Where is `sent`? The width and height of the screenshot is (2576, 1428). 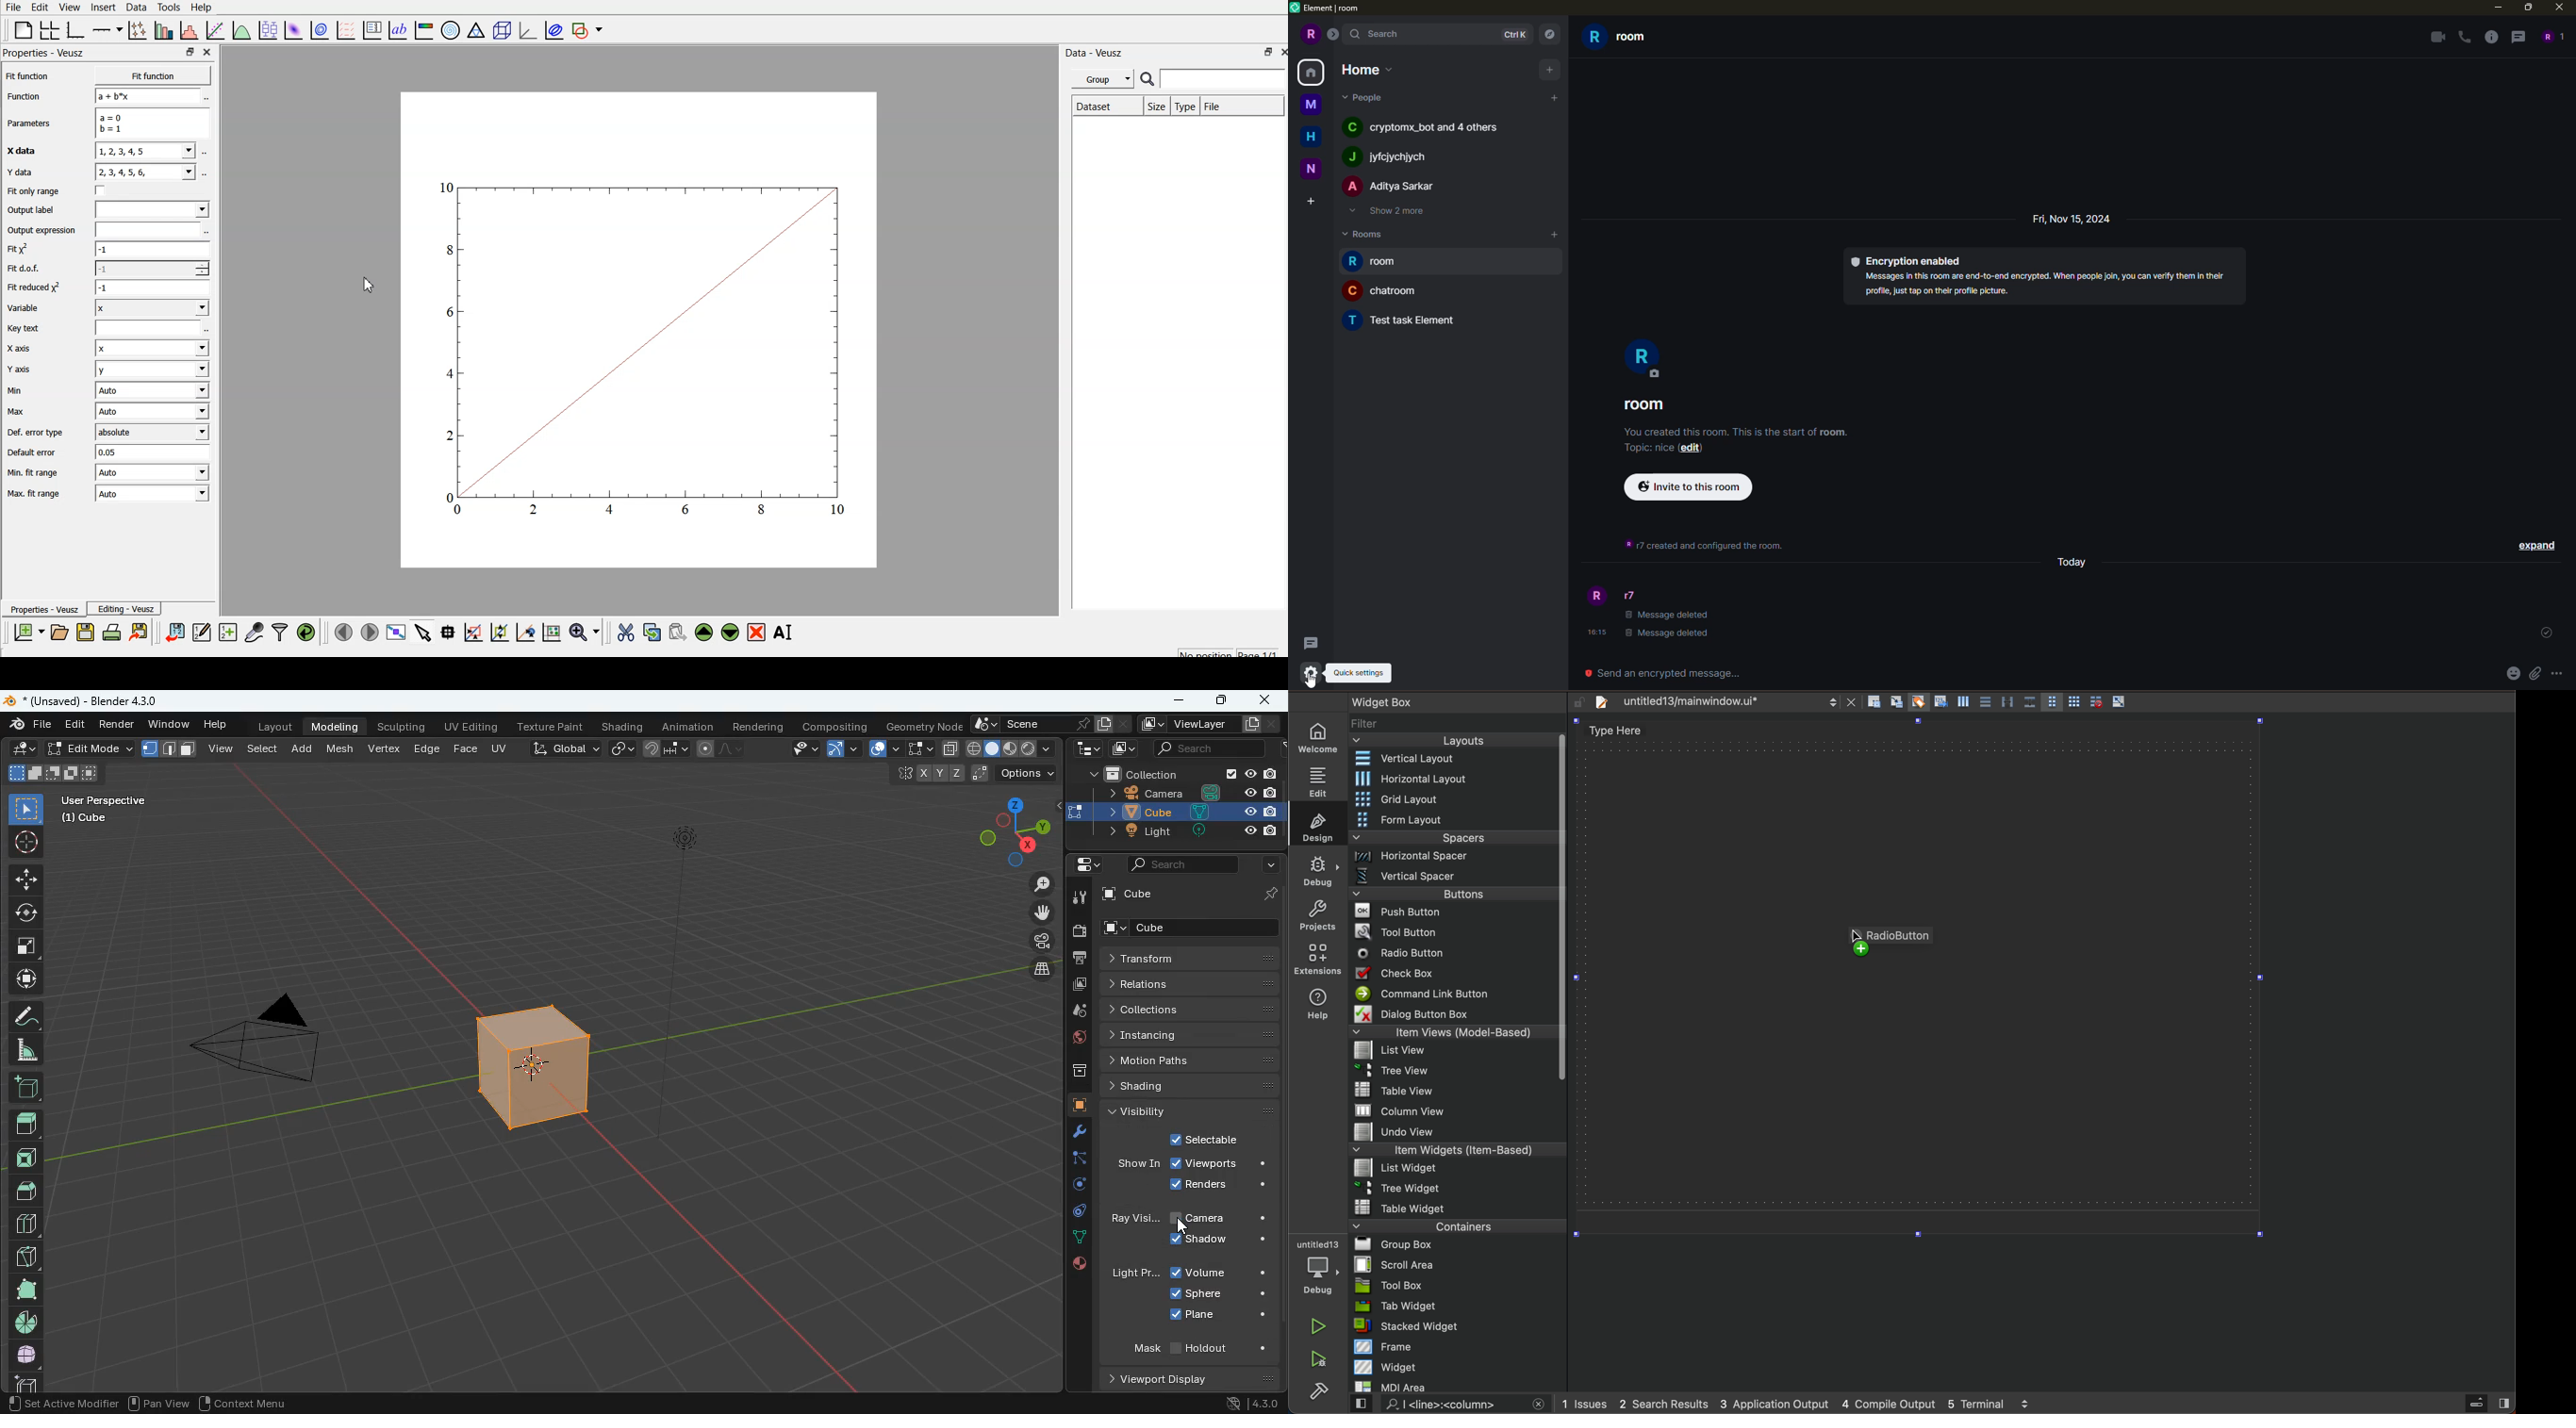
sent is located at coordinates (2544, 634).